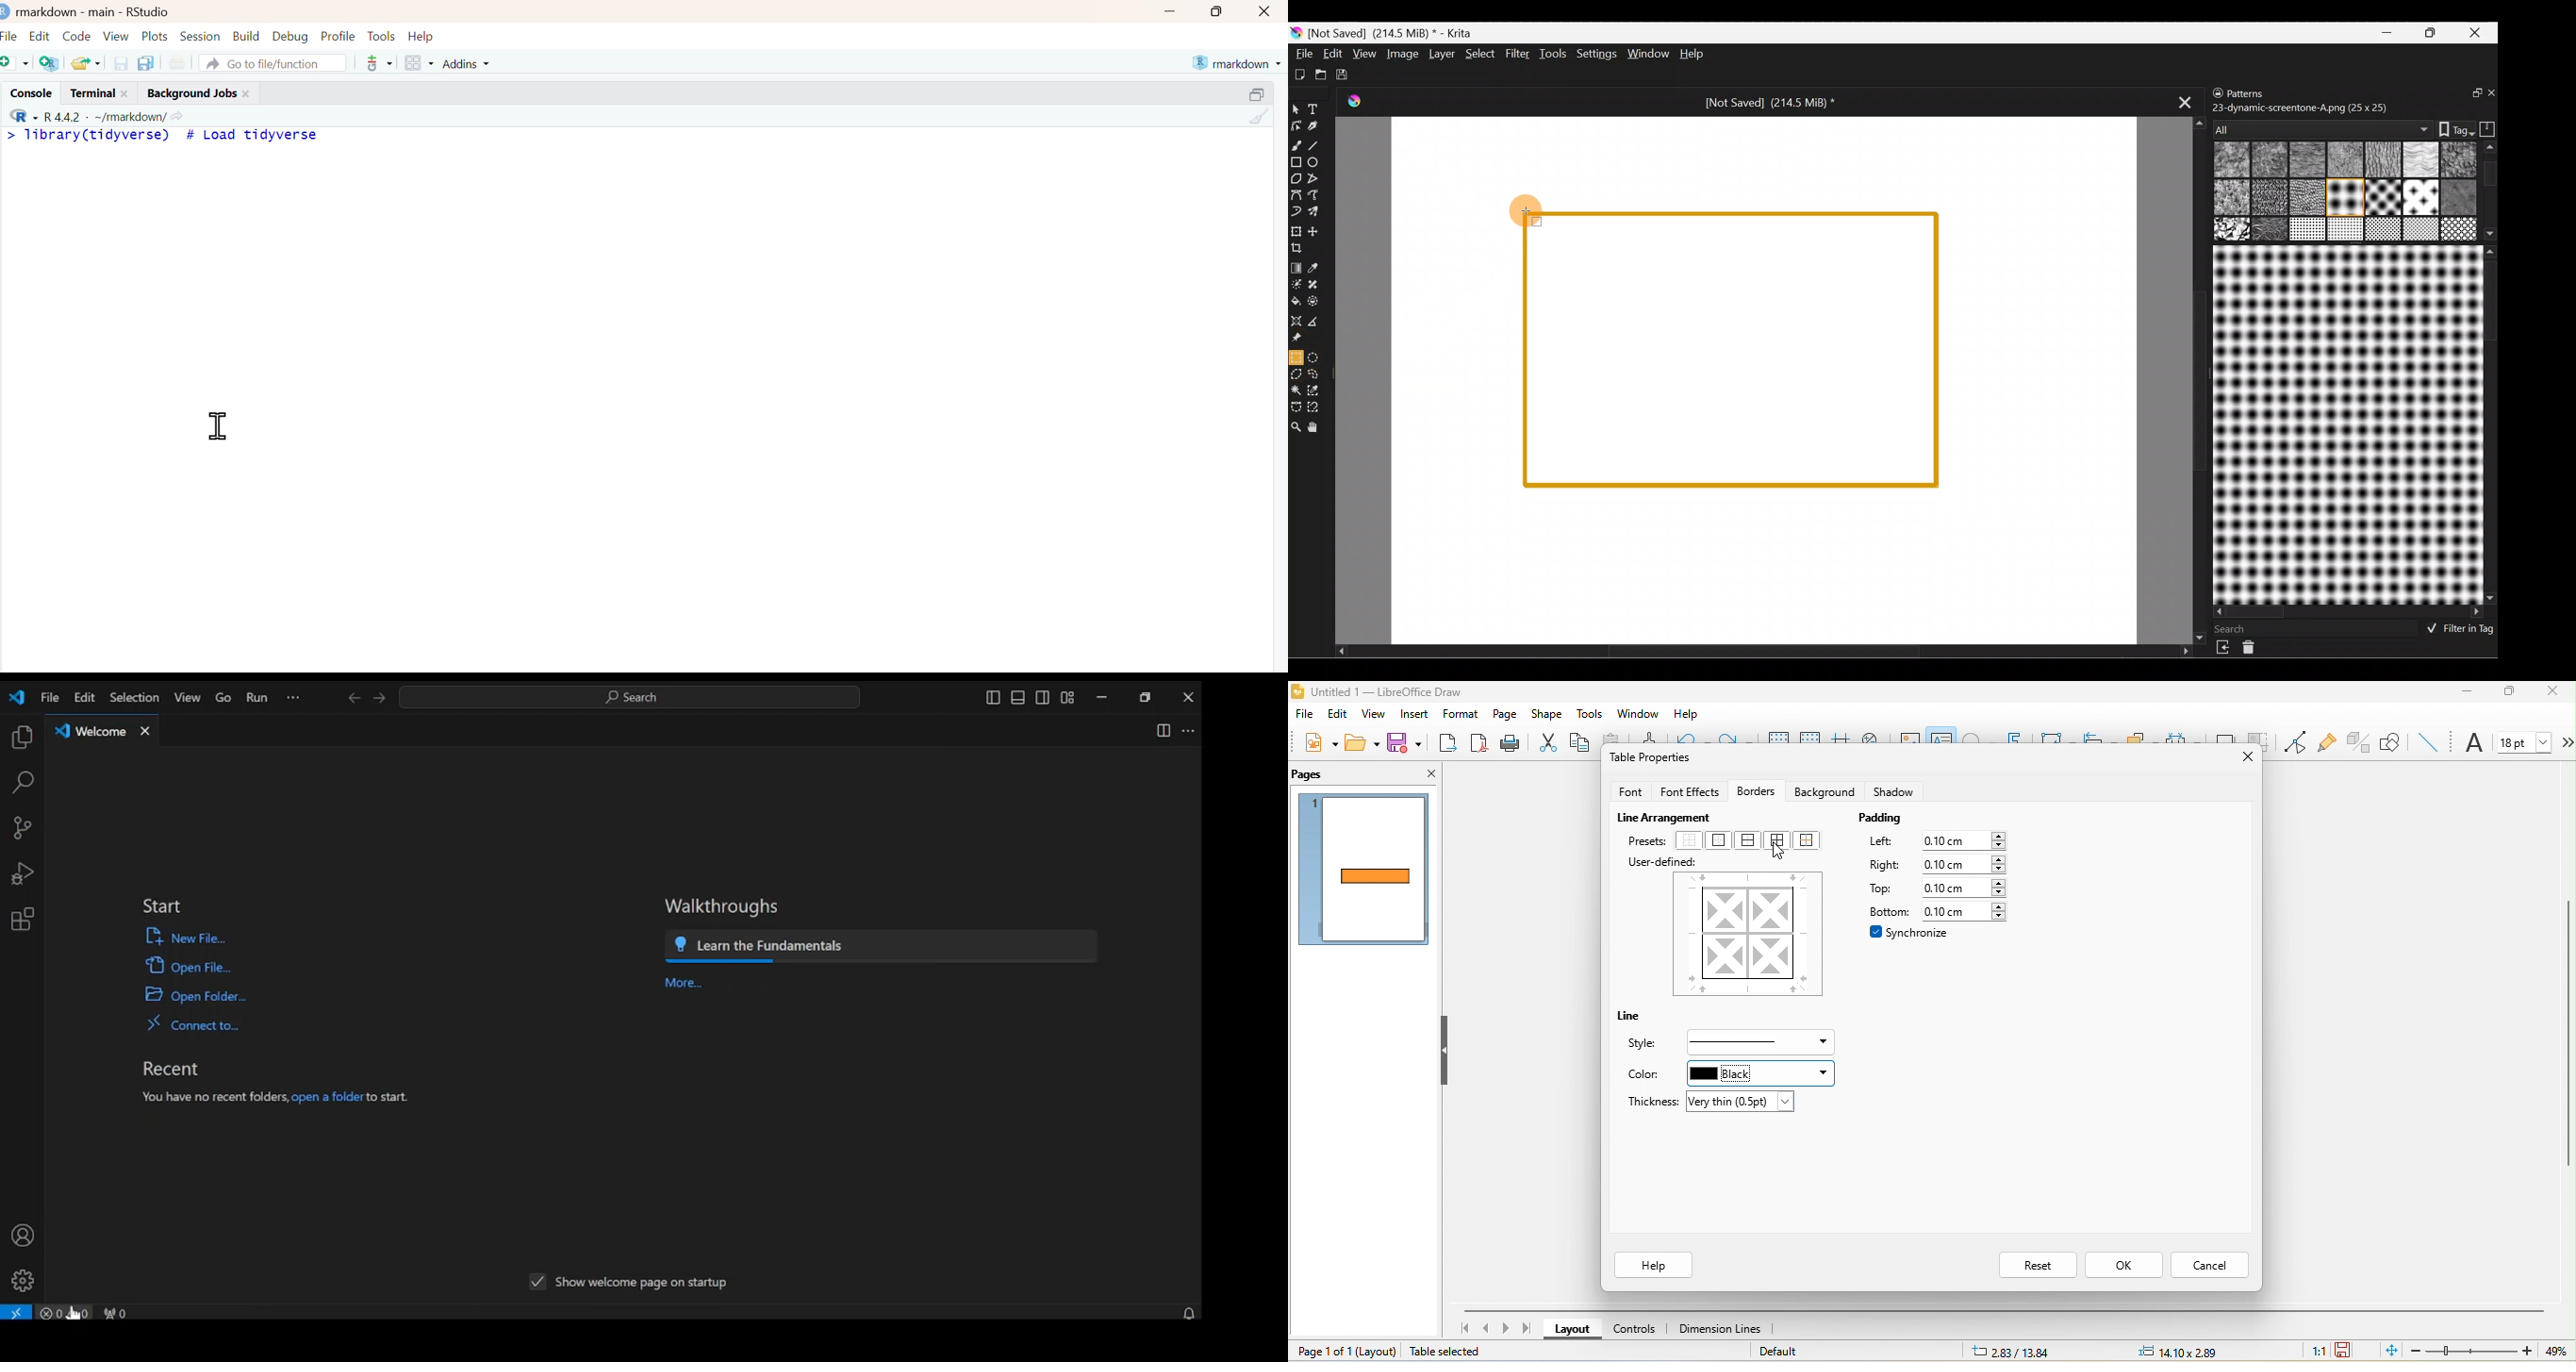 The height and width of the screenshot is (1372, 2576). I want to click on Tools, so click(1552, 55).